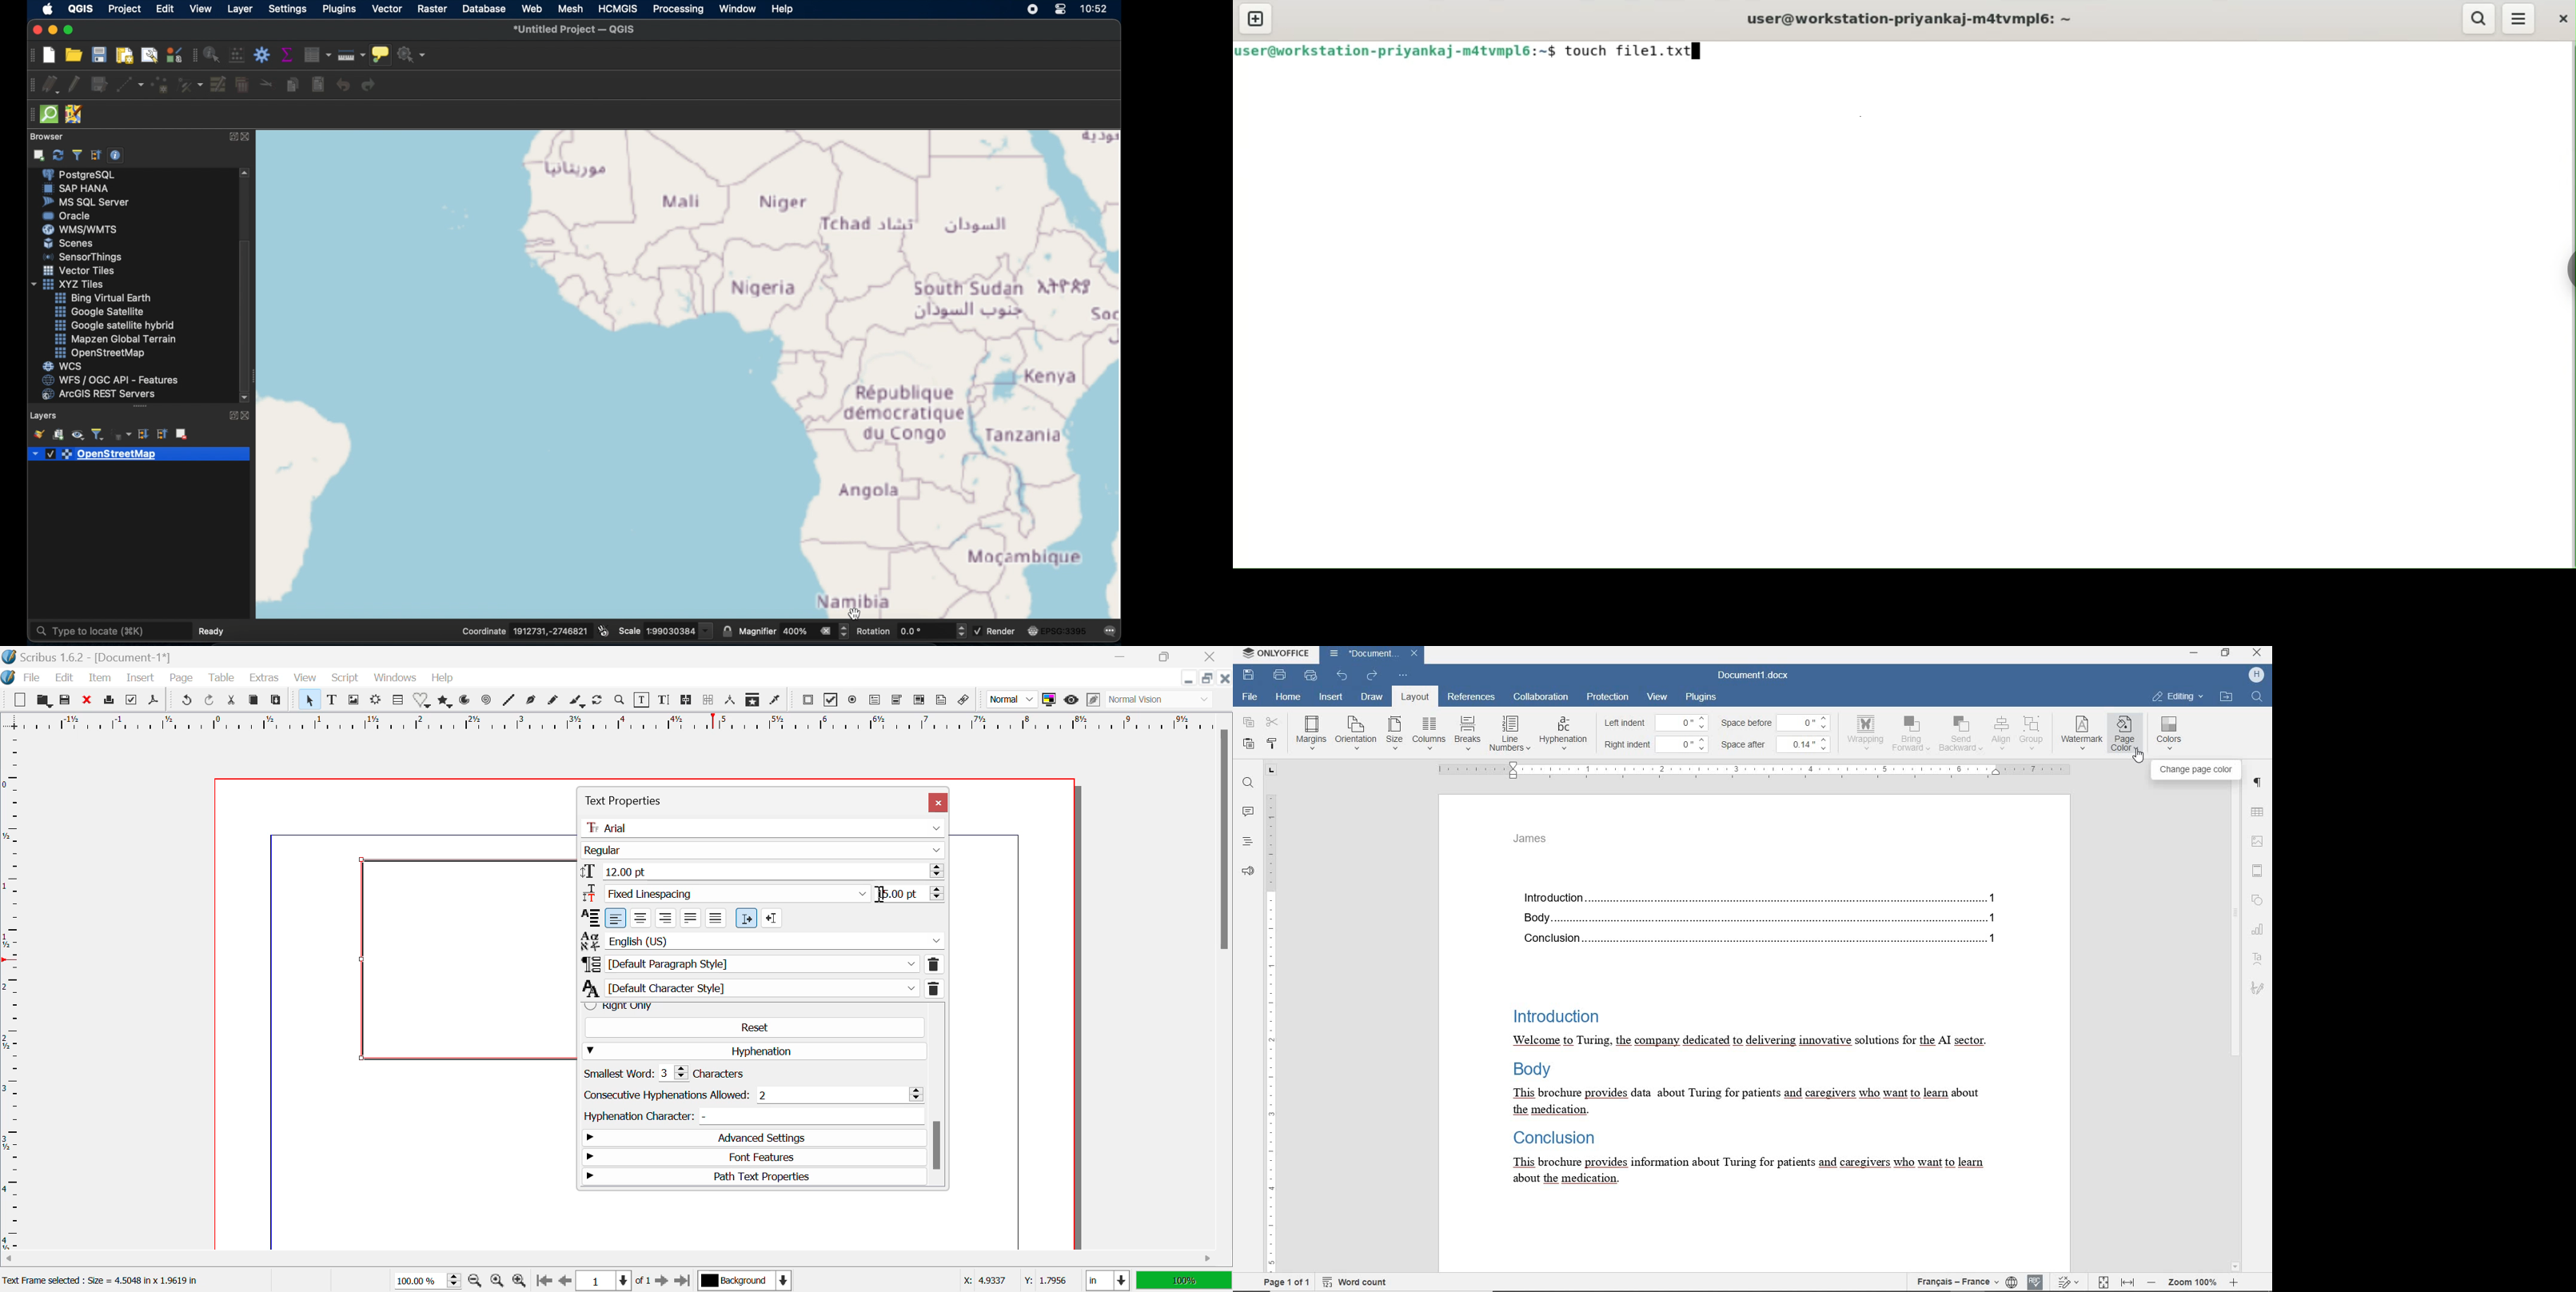 The image size is (2576, 1316). Describe the element at coordinates (1287, 698) in the screenshot. I see `home` at that location.